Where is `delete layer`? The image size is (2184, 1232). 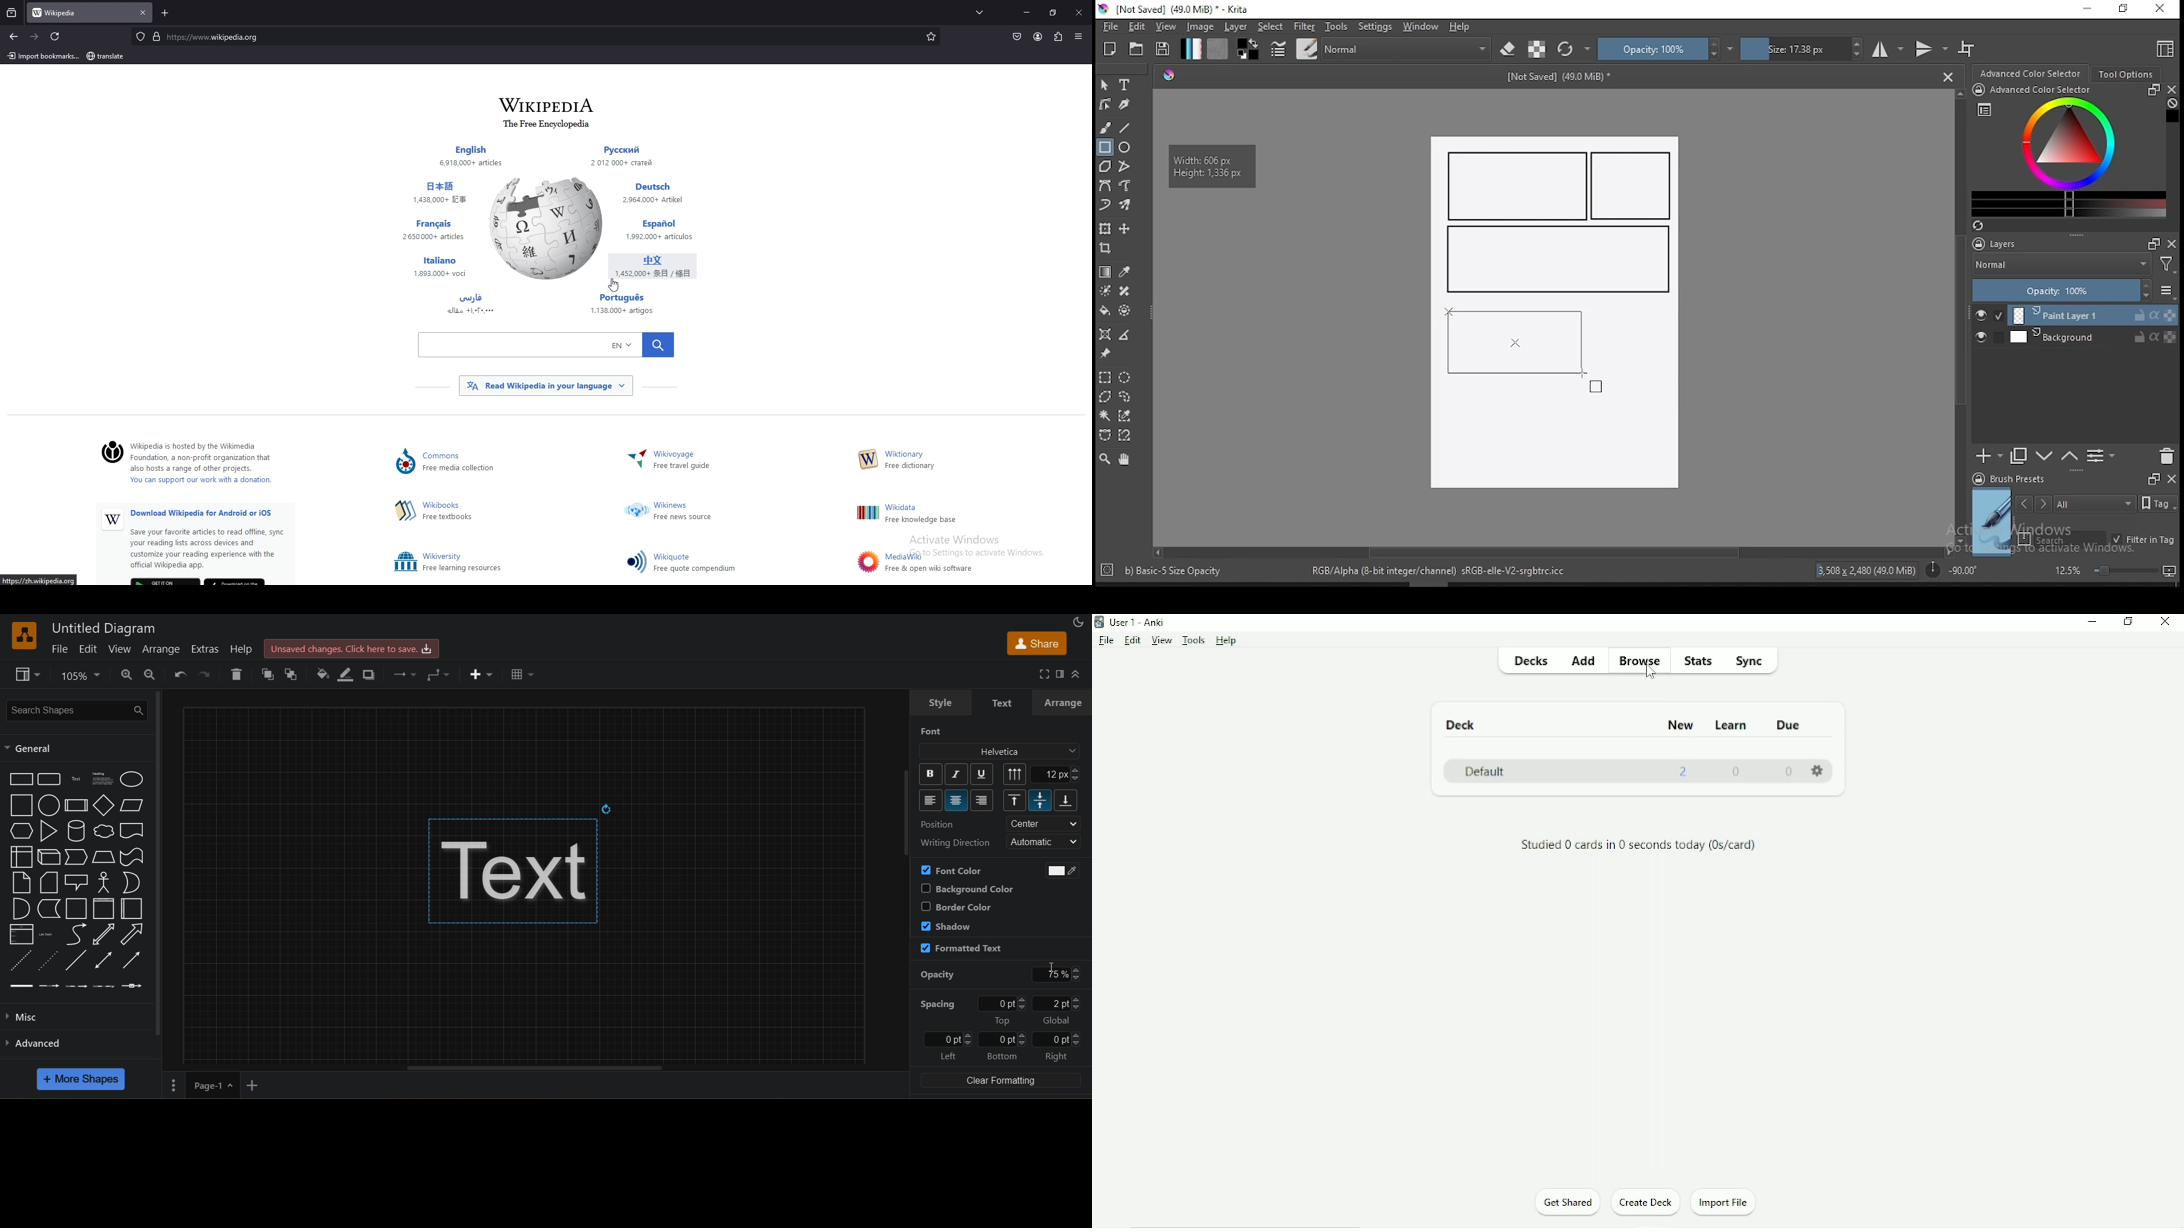
delete layer is located at coordinates (2166, 457).